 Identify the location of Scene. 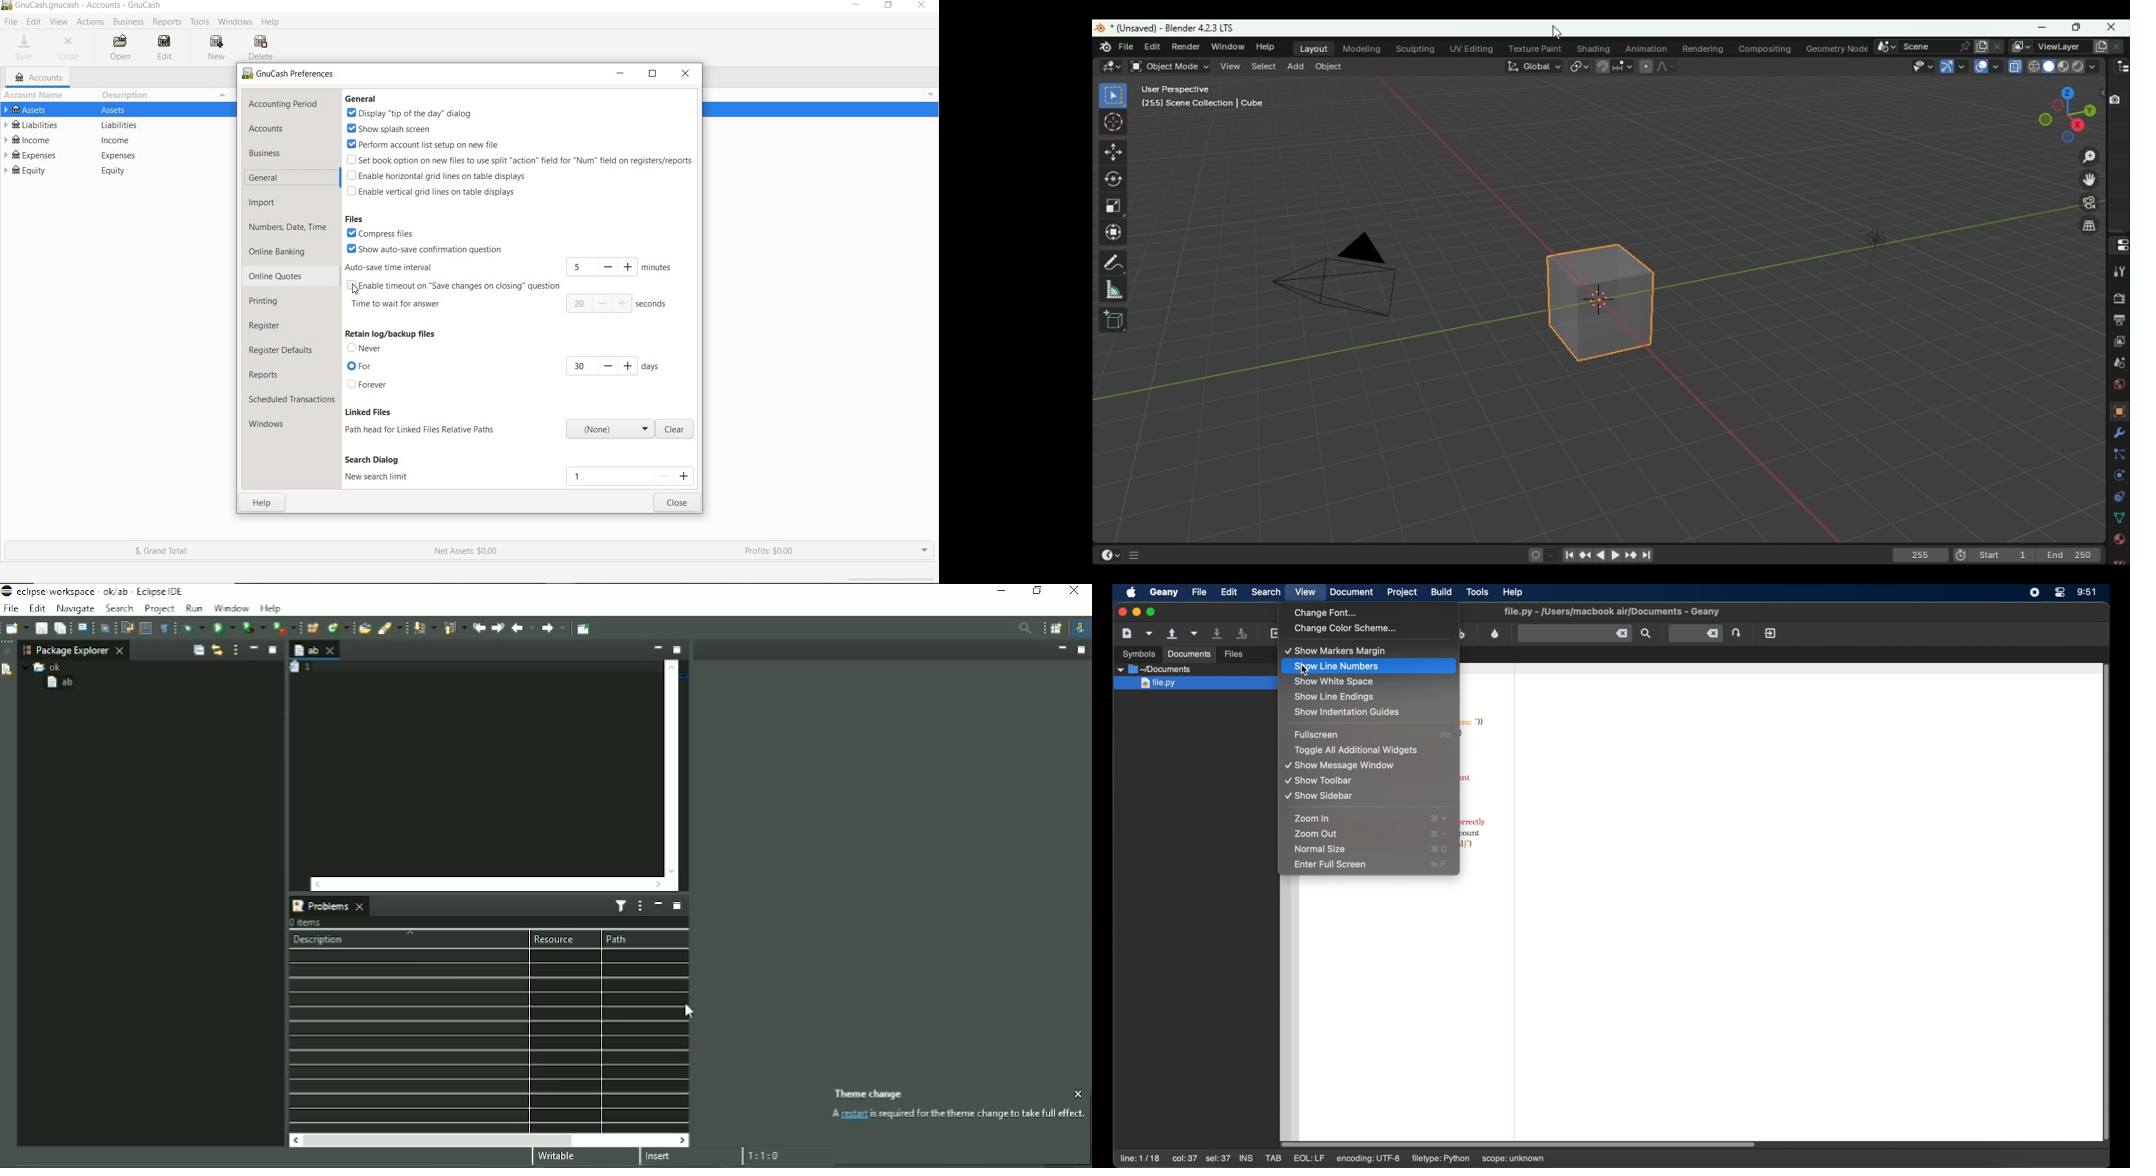
(2118, 363).